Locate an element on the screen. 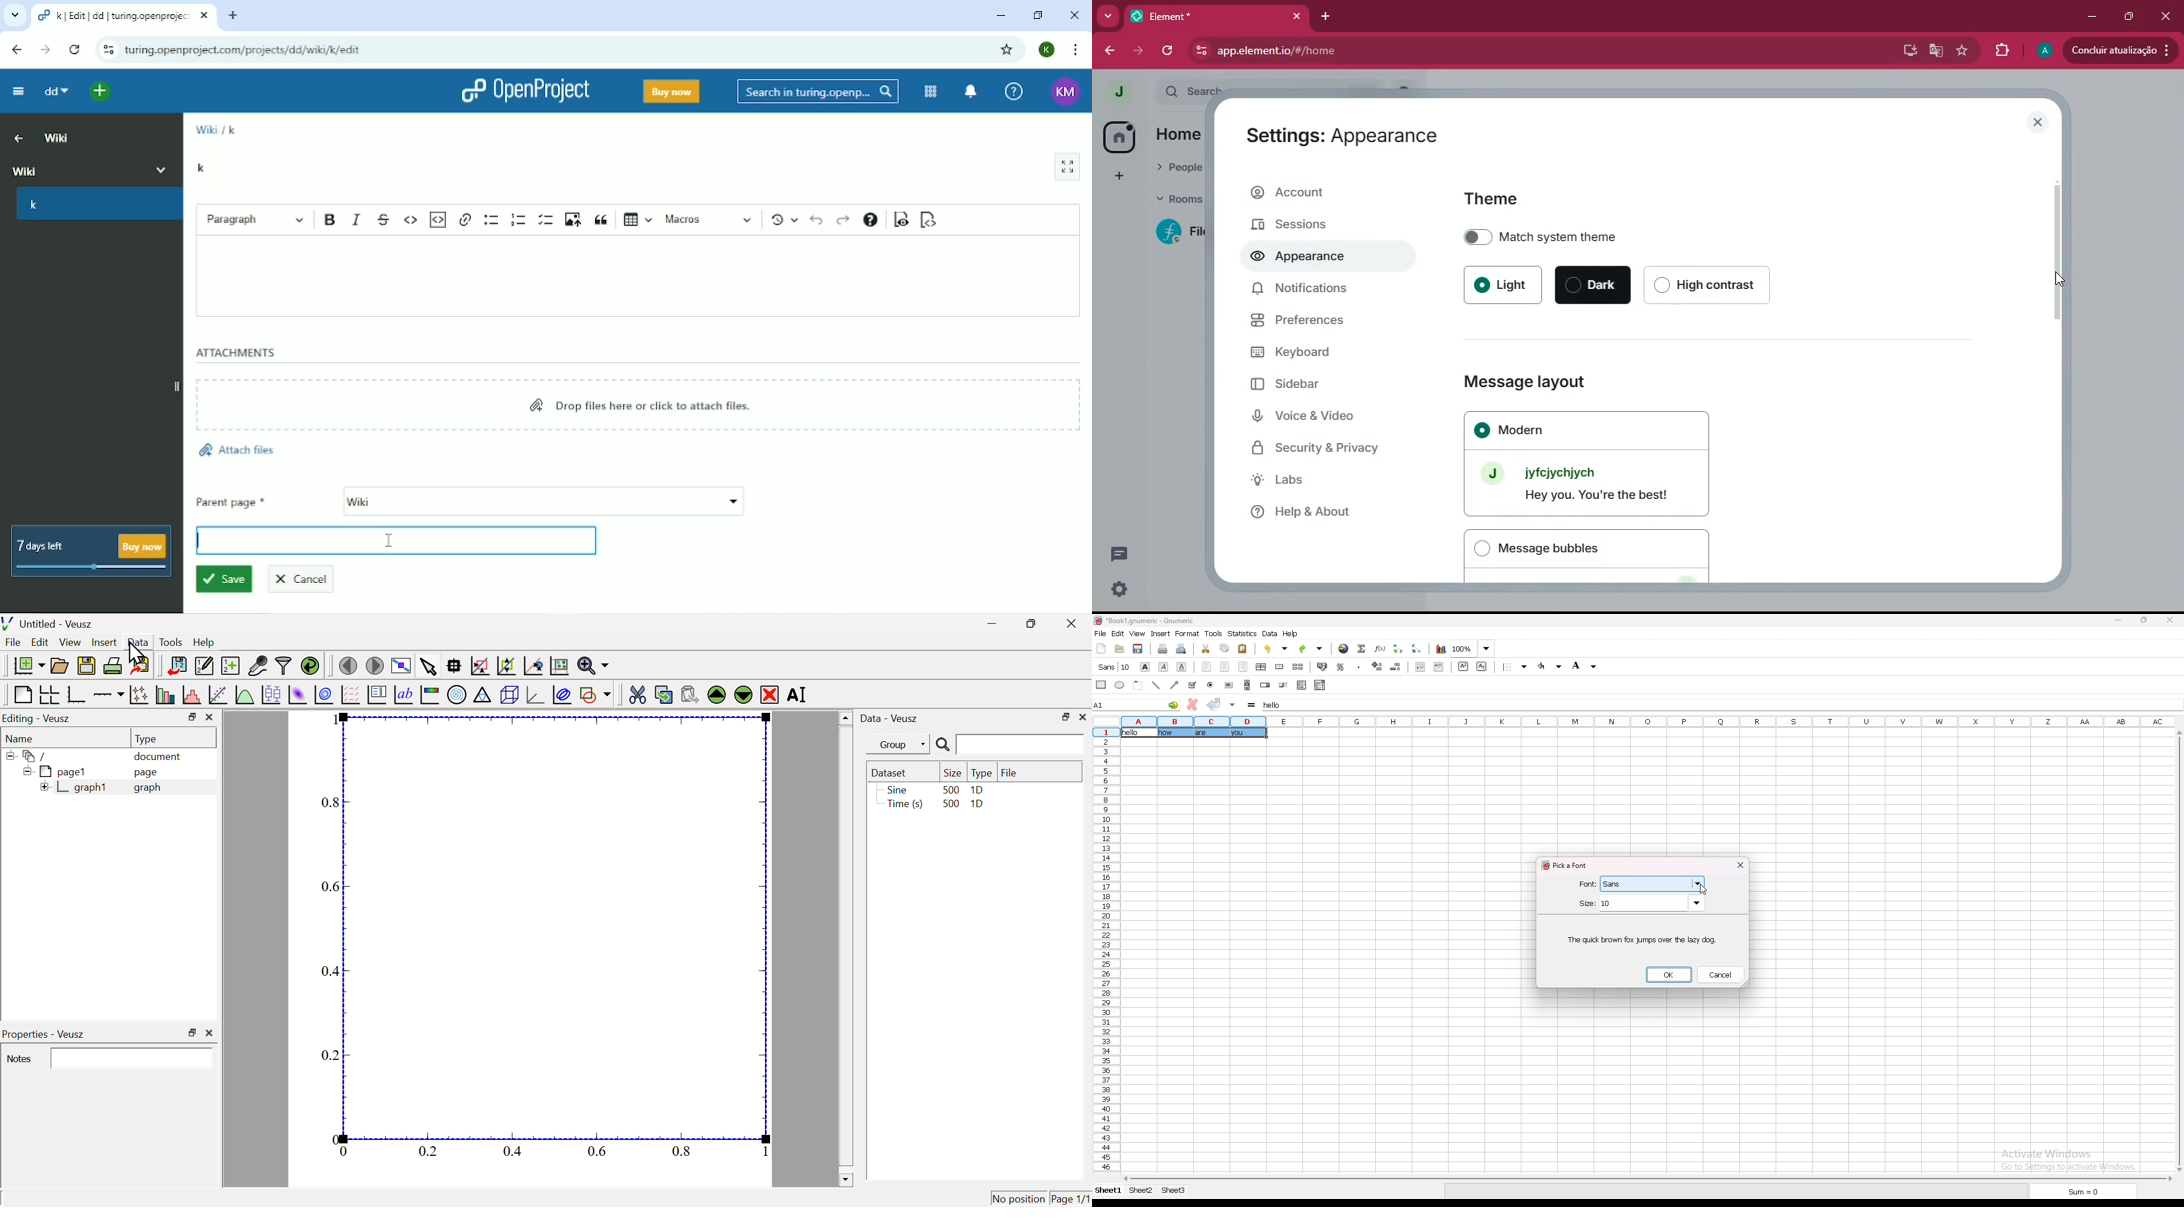 The height and width of the screenshot is (1232, 2184). Properties - veusz is located at coordinates (46, 1035).